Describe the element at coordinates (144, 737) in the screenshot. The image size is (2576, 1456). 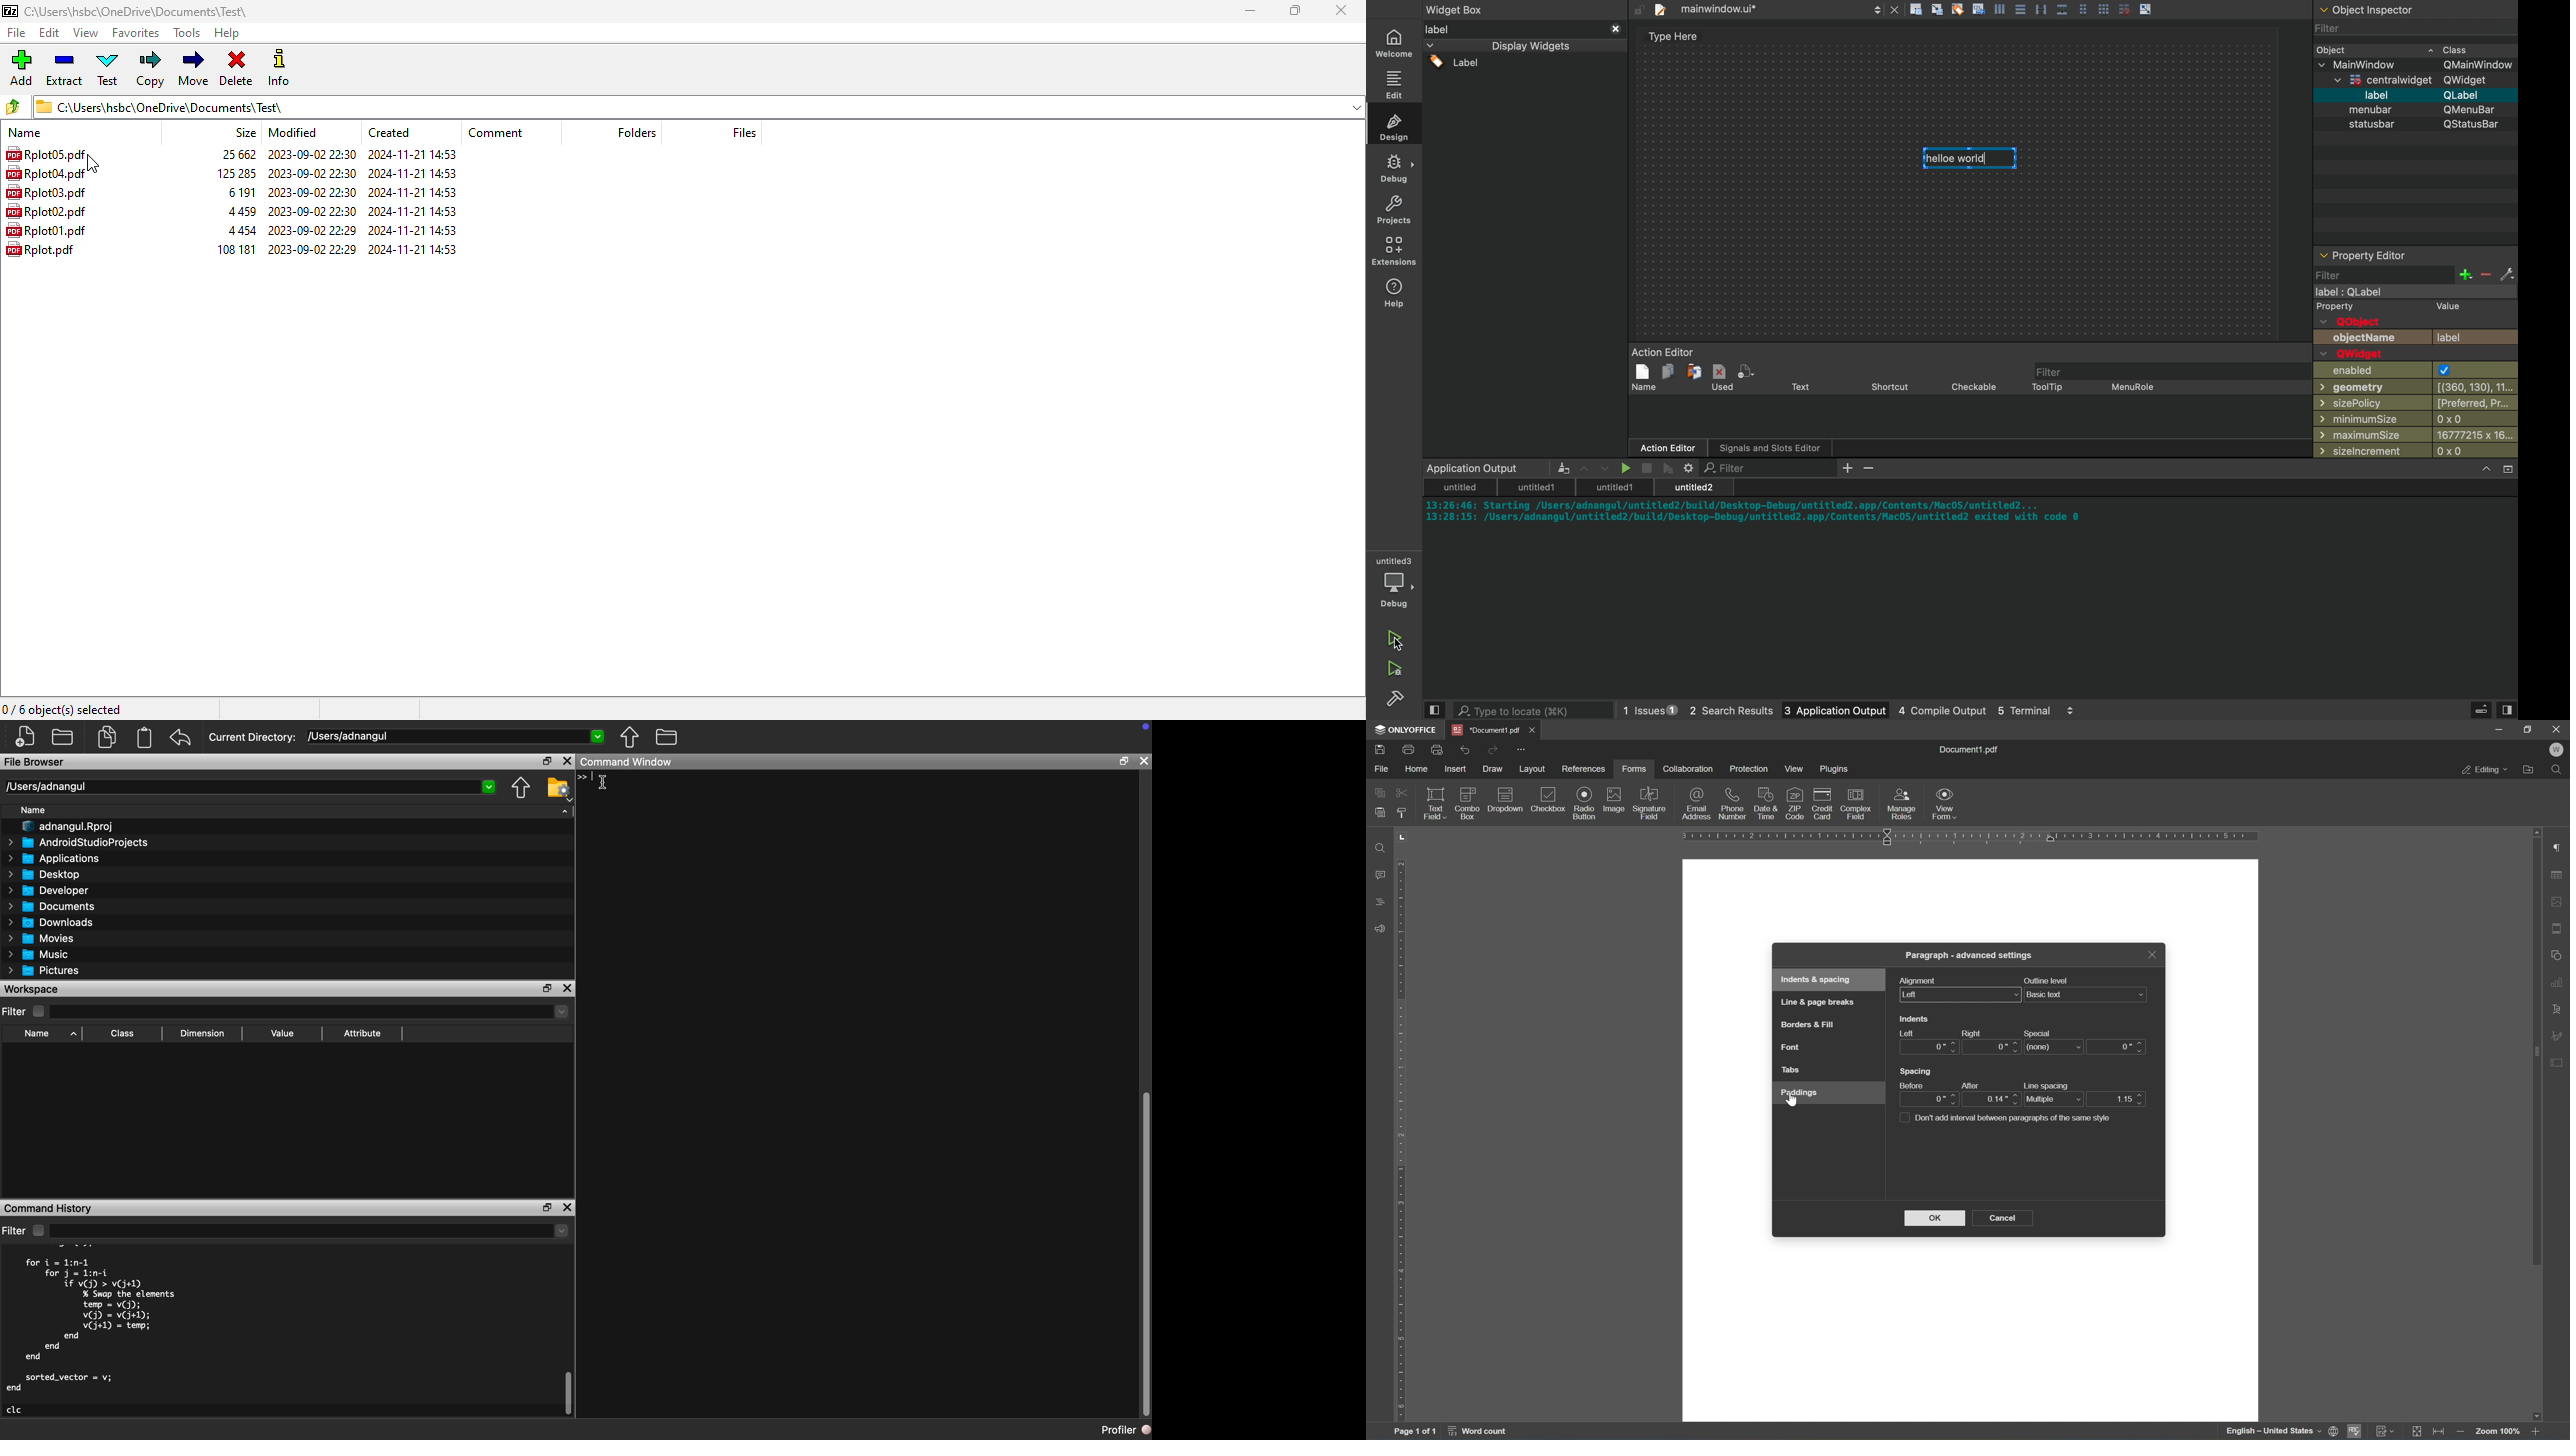
I see `Clipboard` at that location.